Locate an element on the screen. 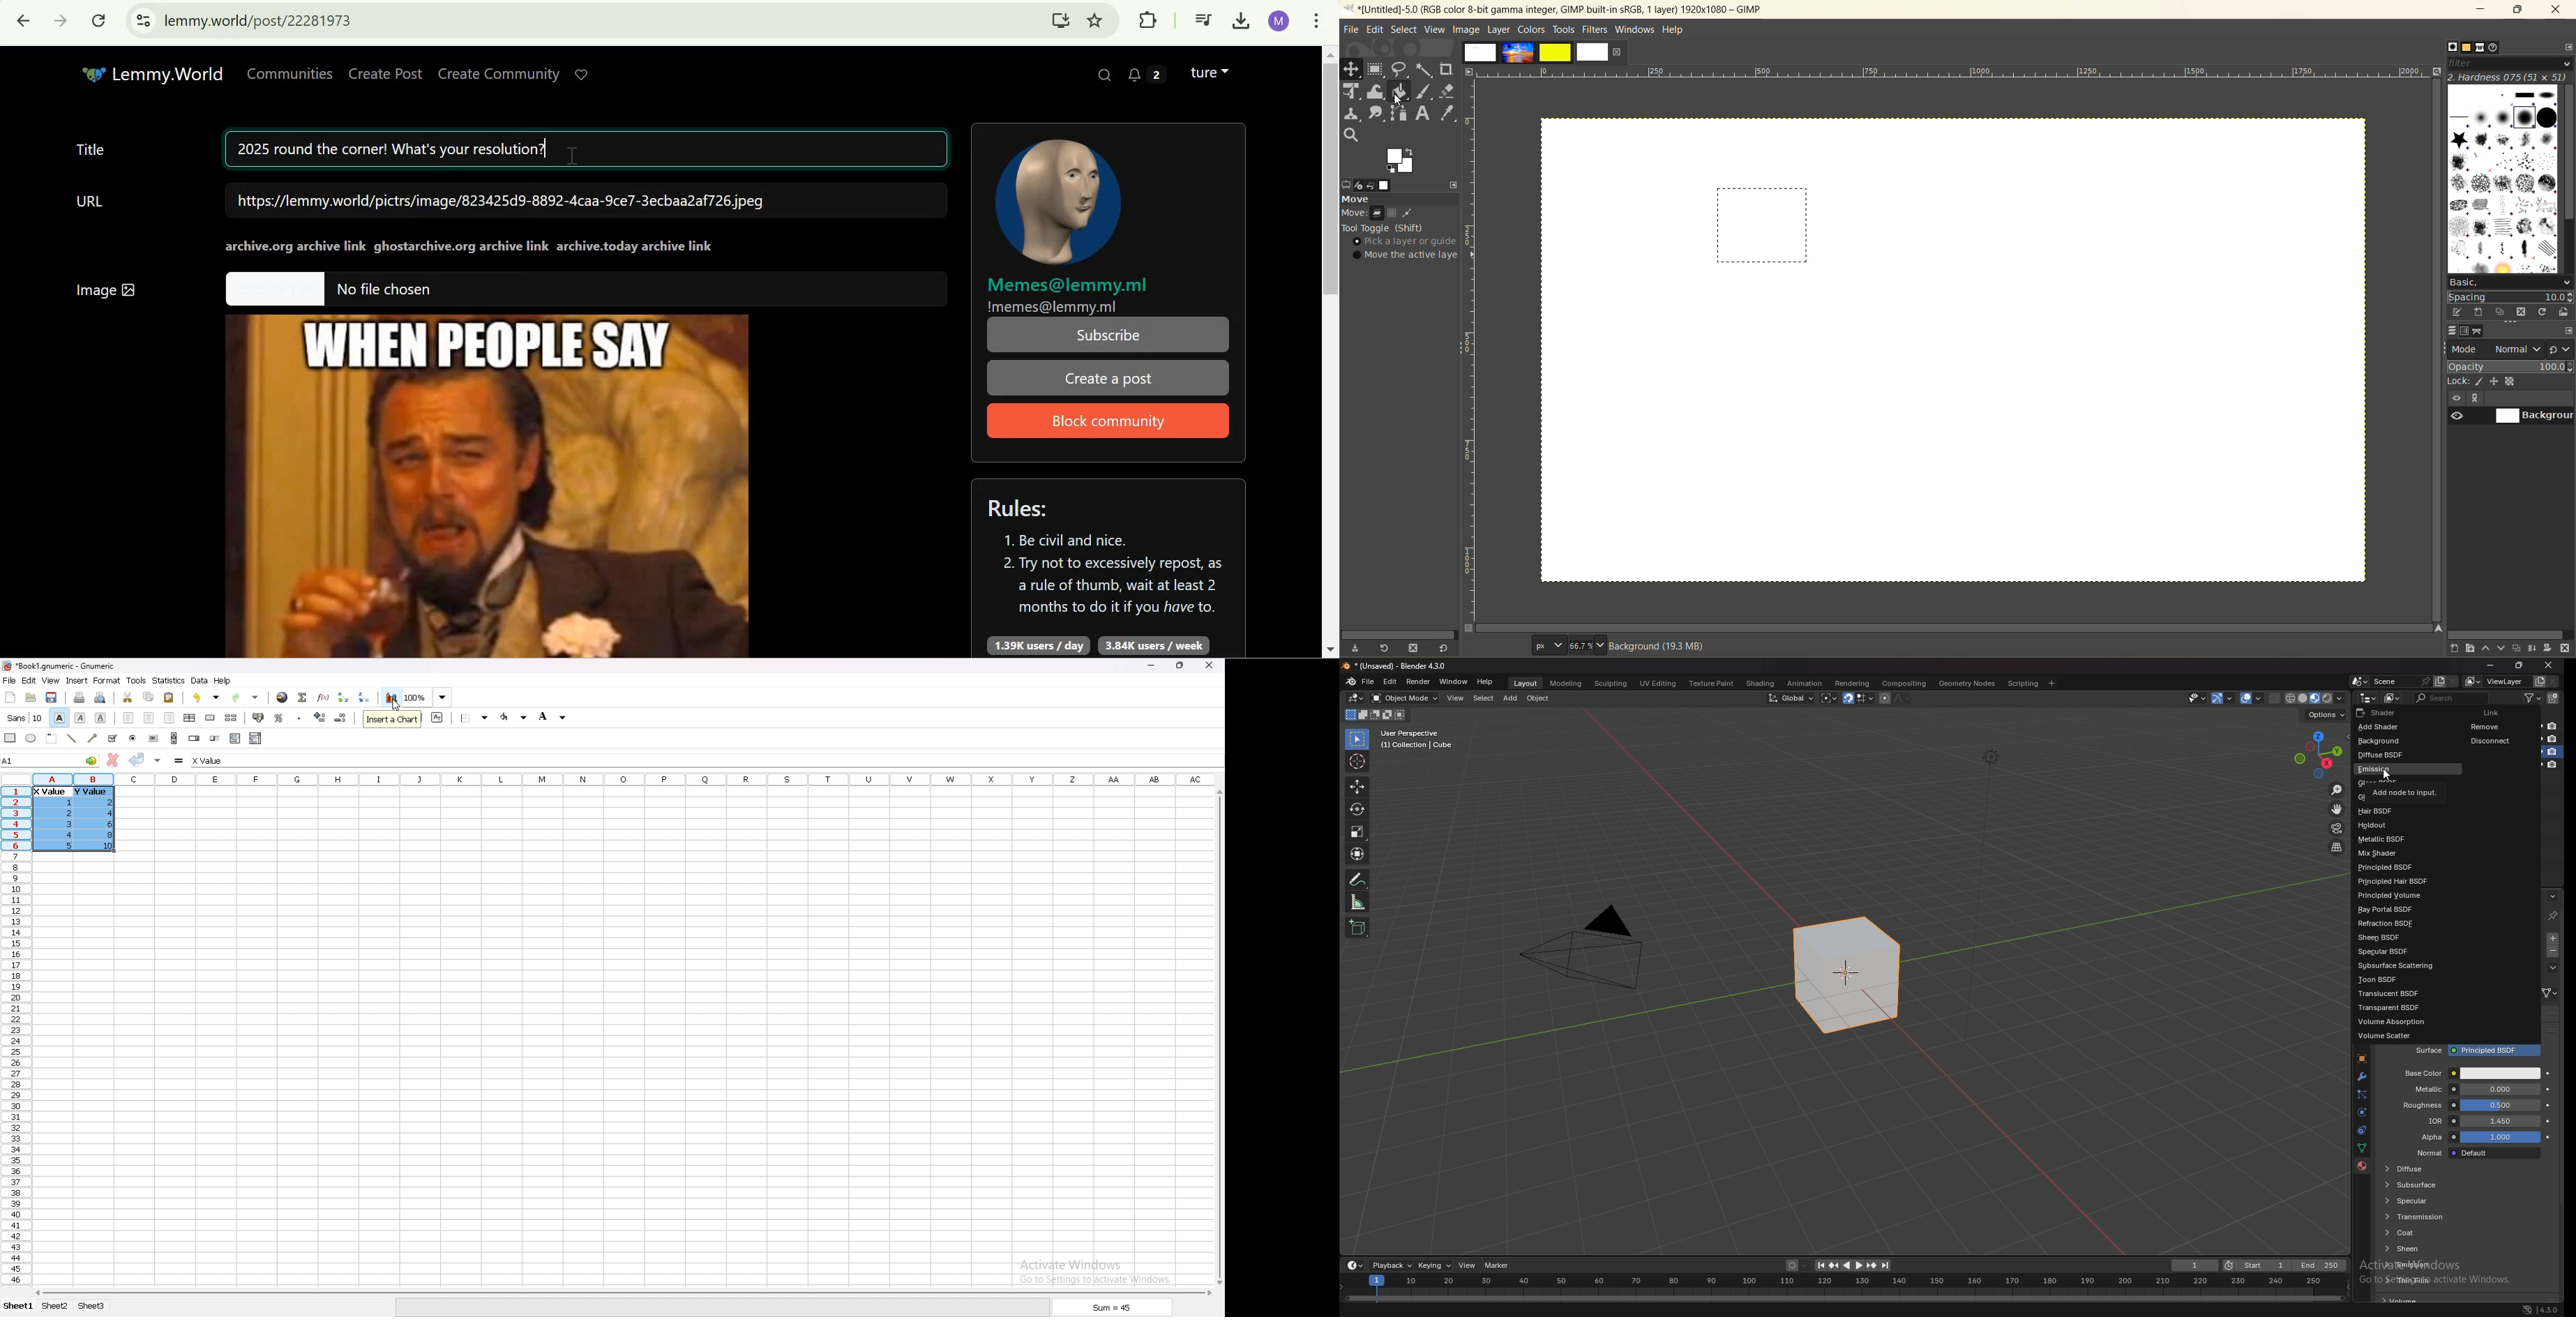 This screenshot has height=1344, width=2576. font is located at coordinates (25, 718).